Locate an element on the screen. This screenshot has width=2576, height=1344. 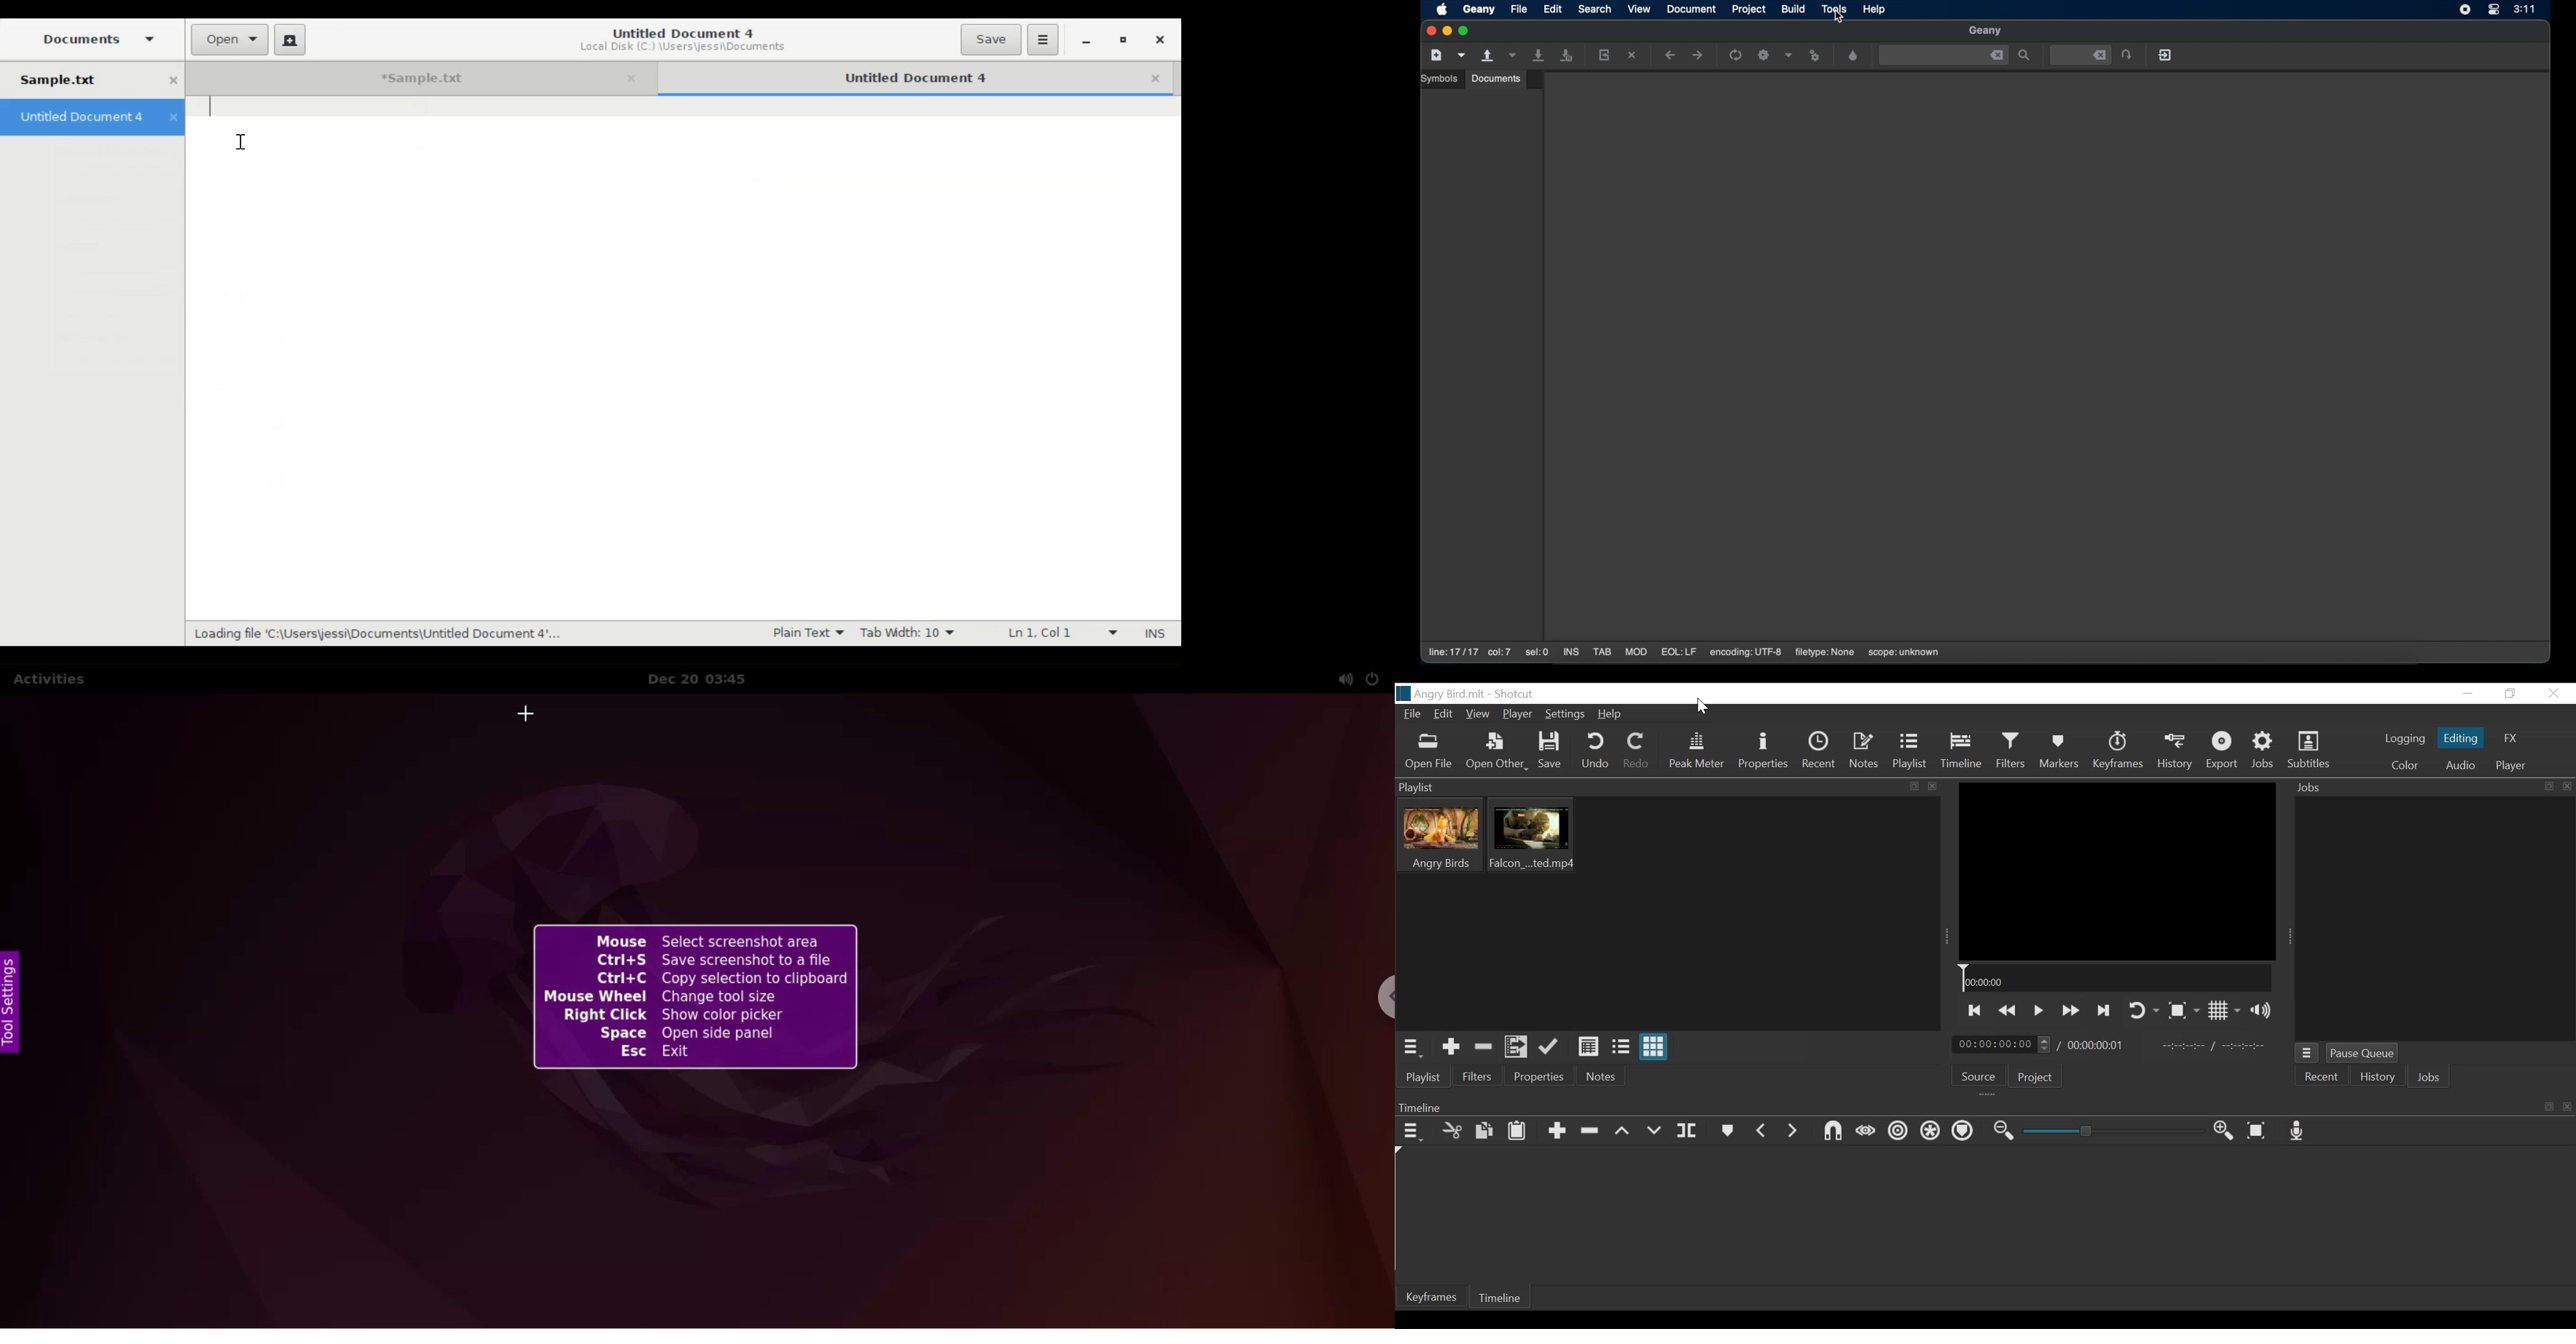
Close is located at coordinates (1159, 39).